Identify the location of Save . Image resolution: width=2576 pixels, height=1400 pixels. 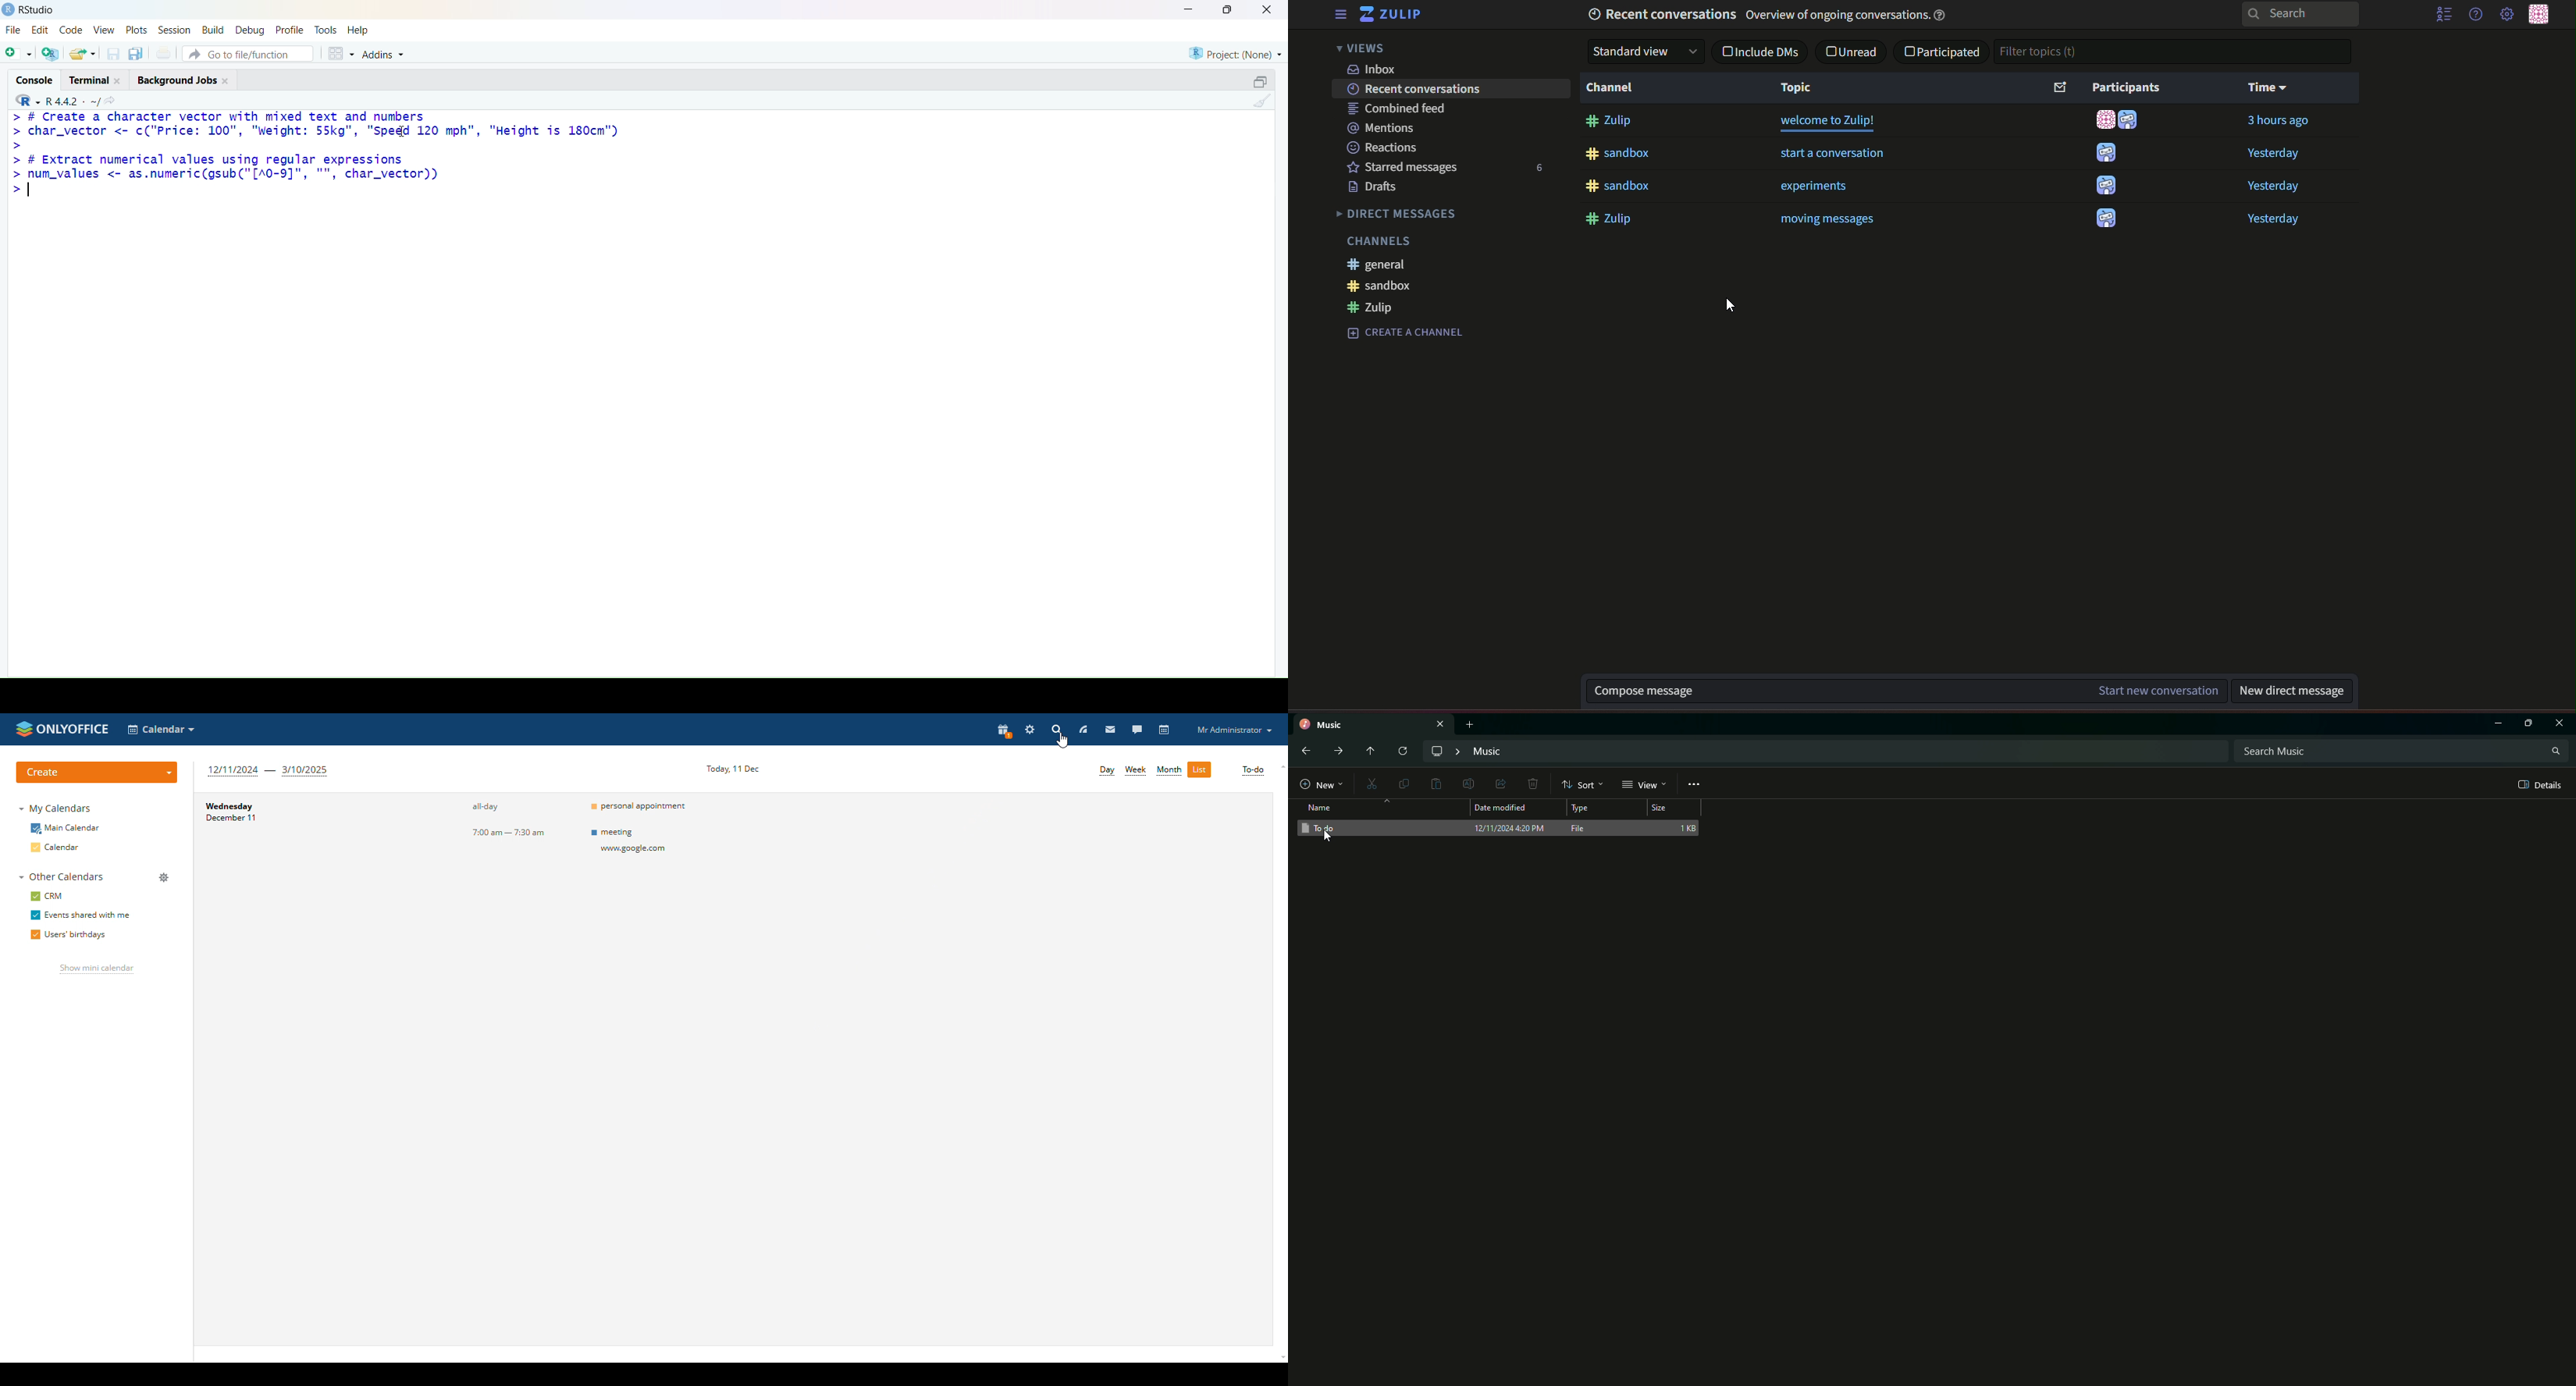
(114, 54).